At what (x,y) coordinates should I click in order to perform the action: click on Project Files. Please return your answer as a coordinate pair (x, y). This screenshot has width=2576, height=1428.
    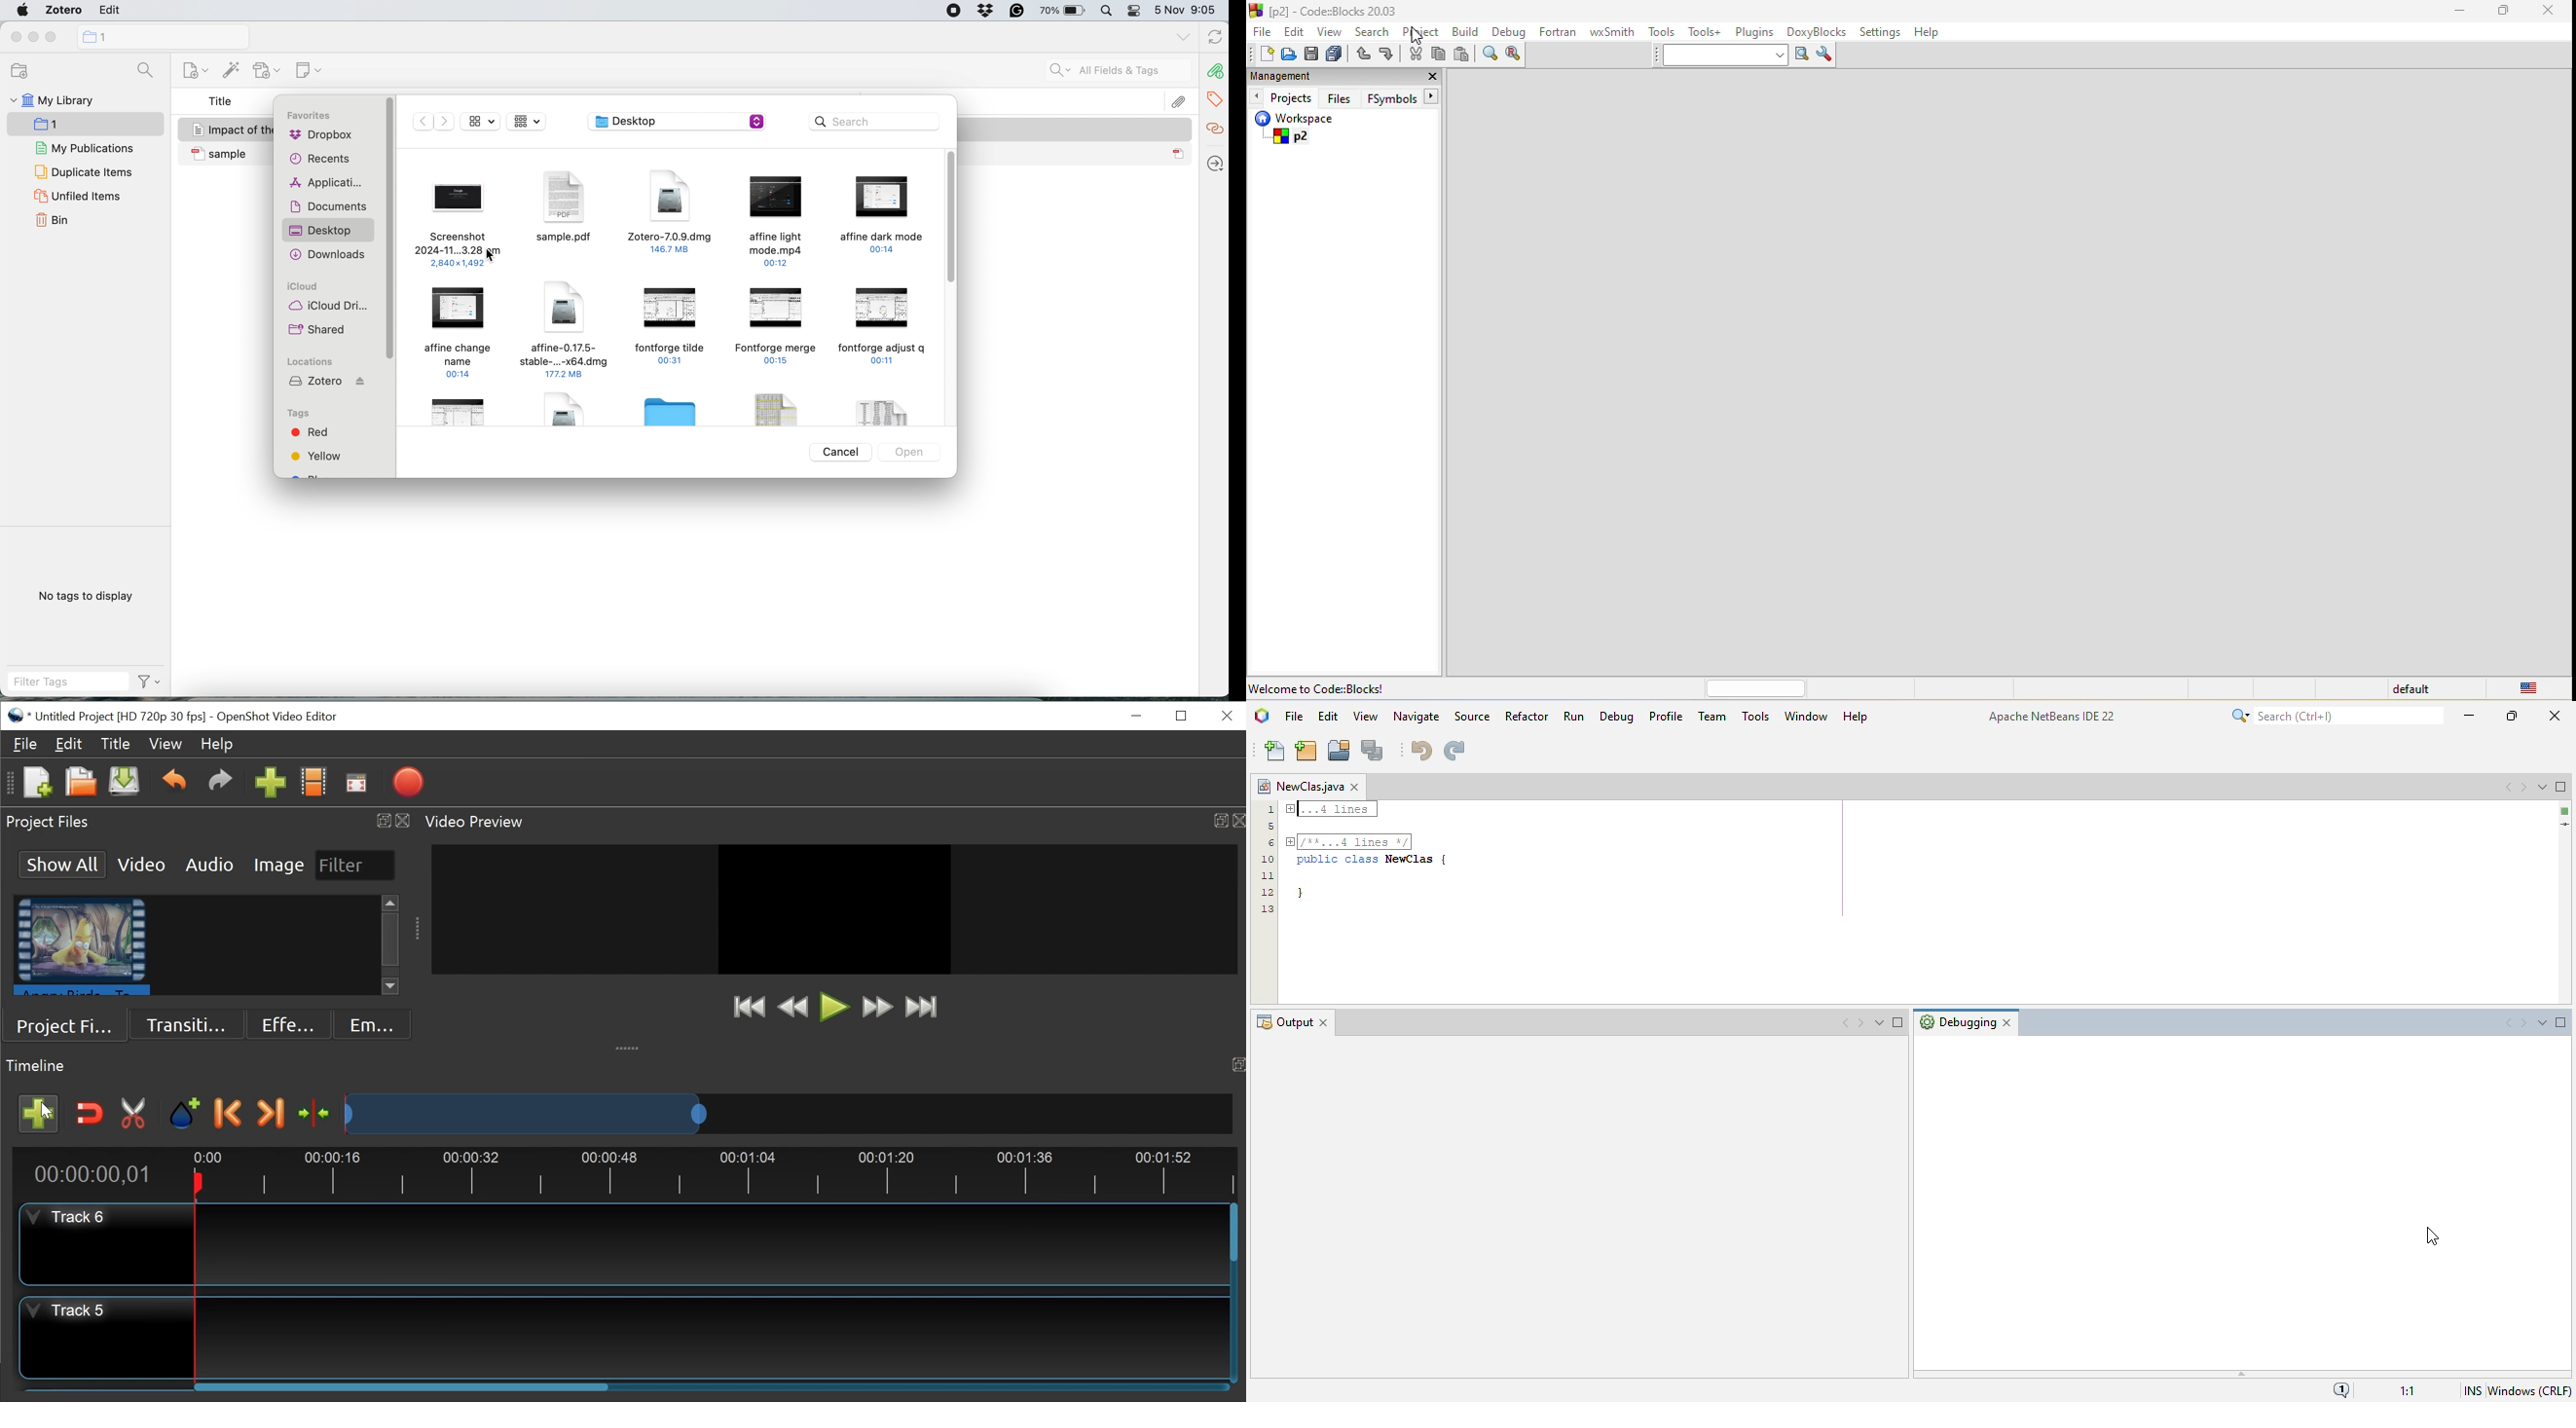
    Looking at the image, I should click on (207, 822).